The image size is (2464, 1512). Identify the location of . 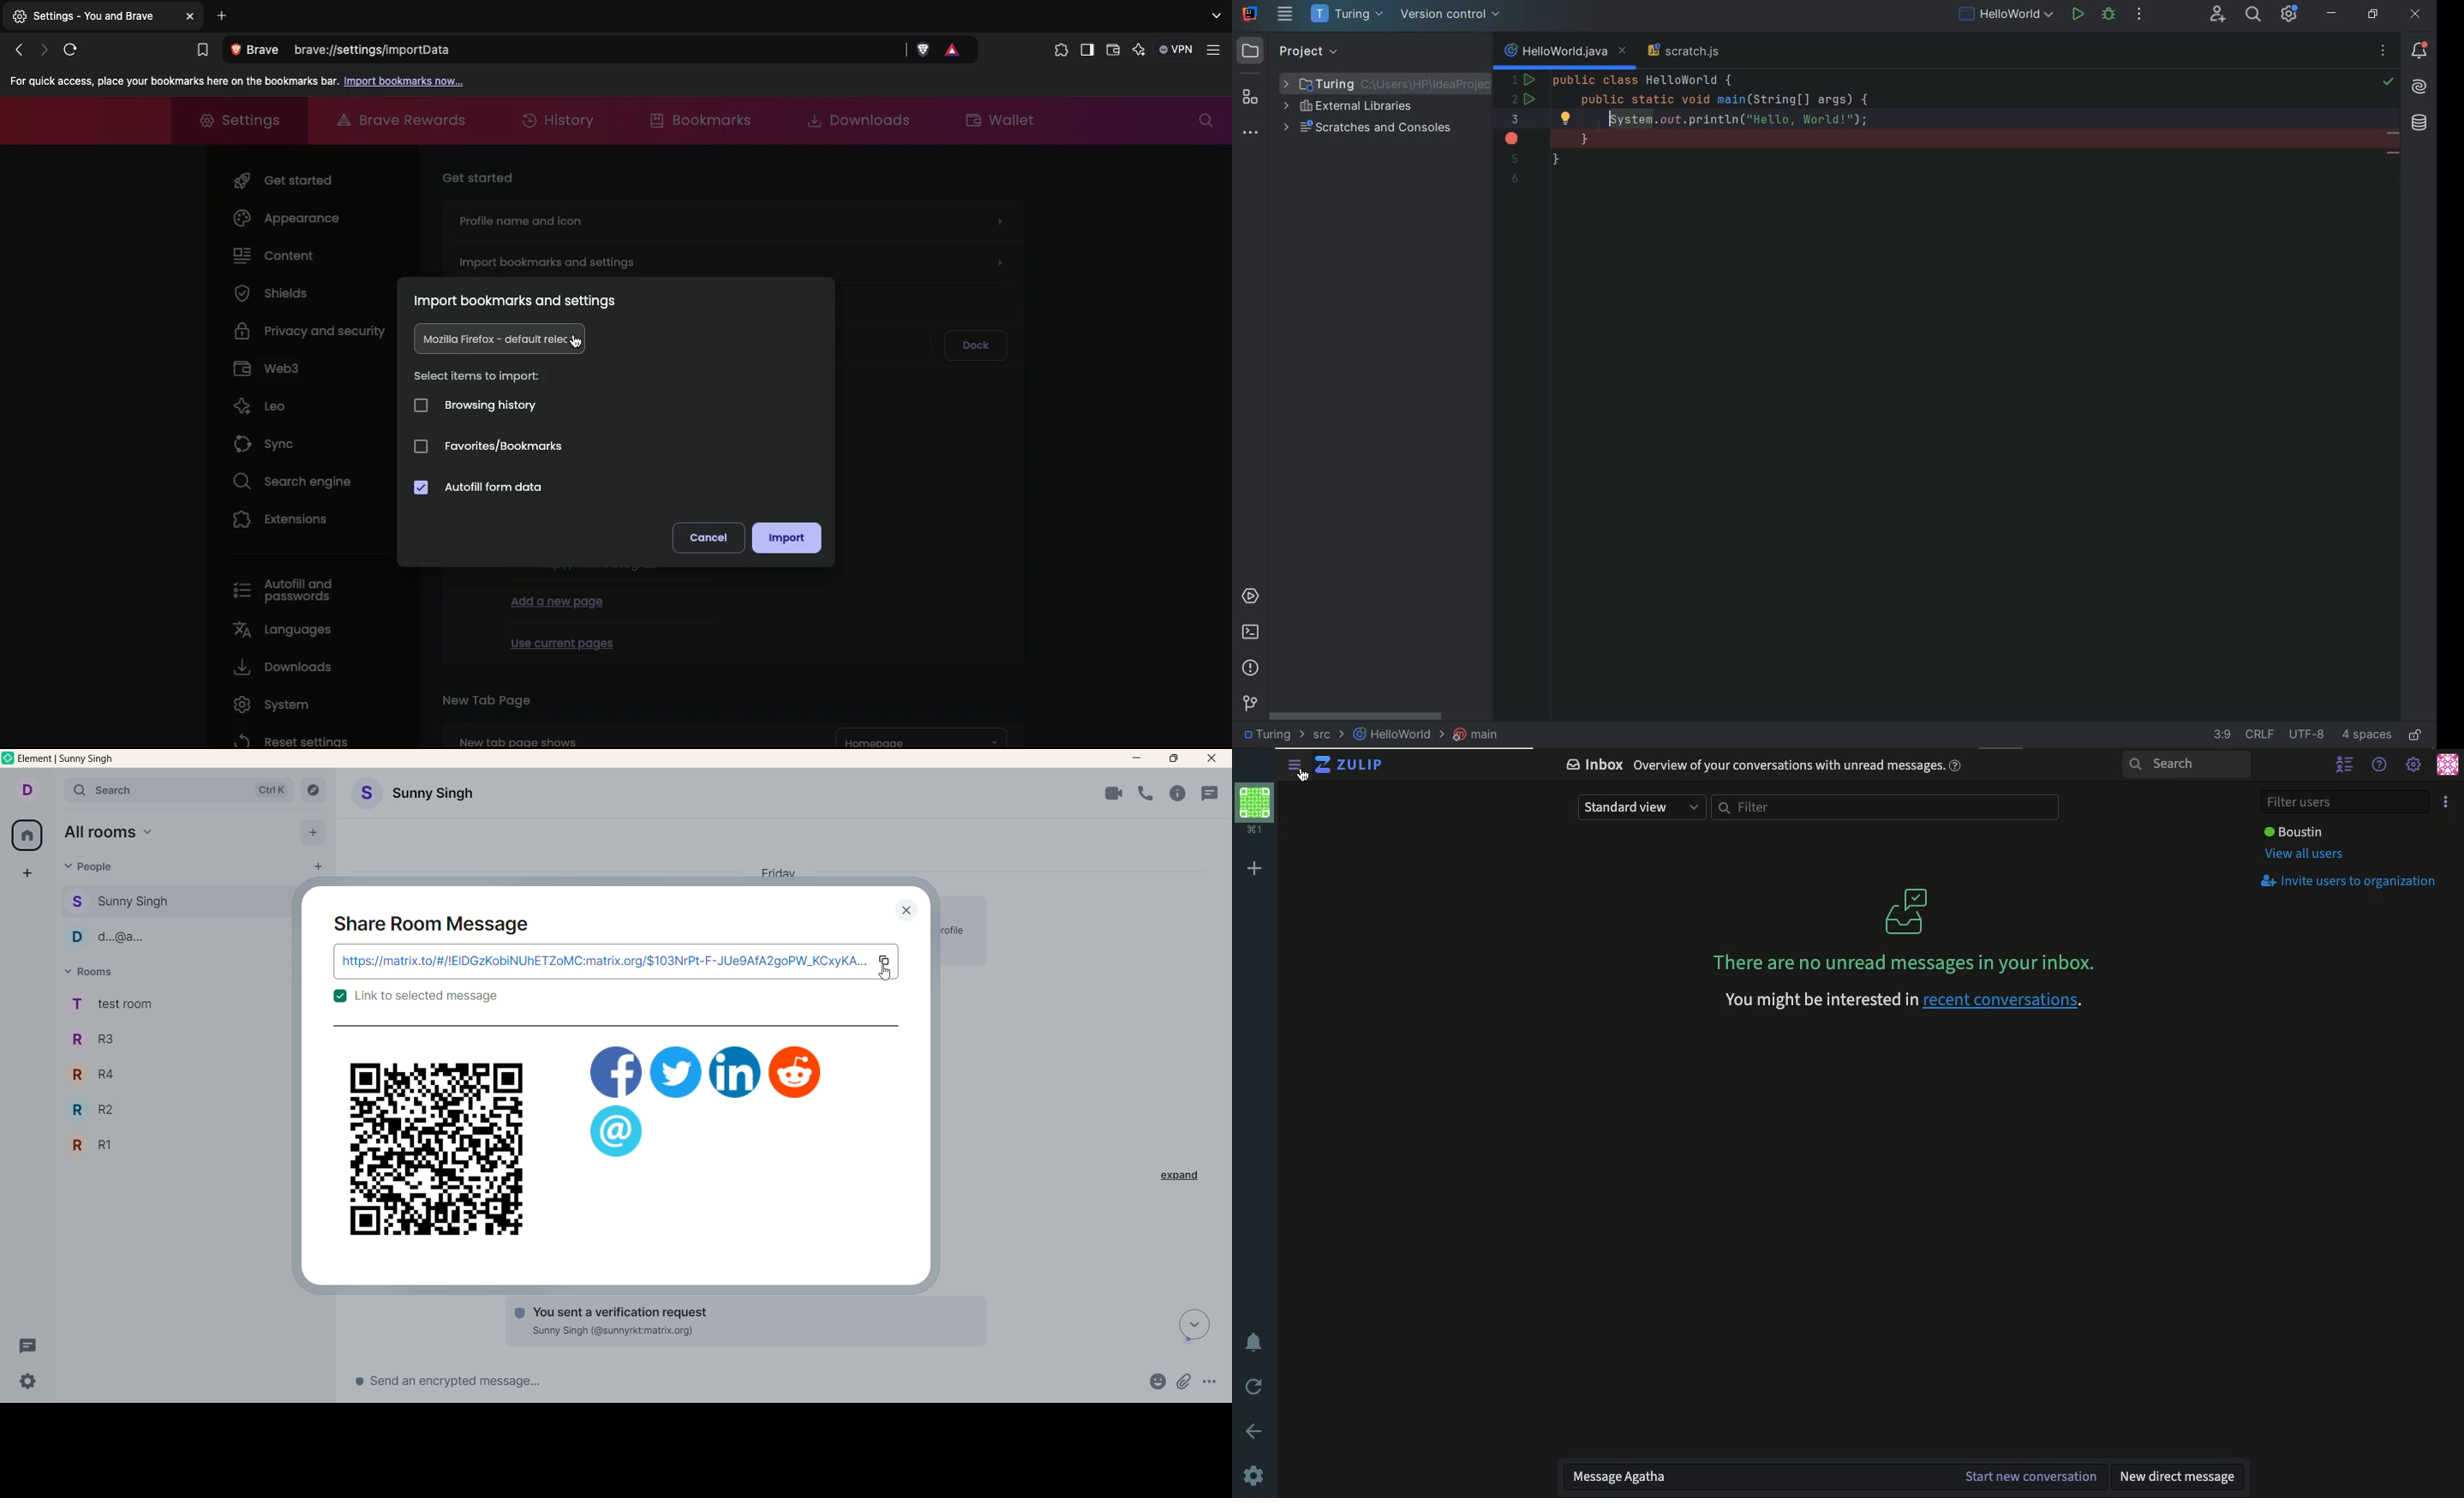
(616, 1132).